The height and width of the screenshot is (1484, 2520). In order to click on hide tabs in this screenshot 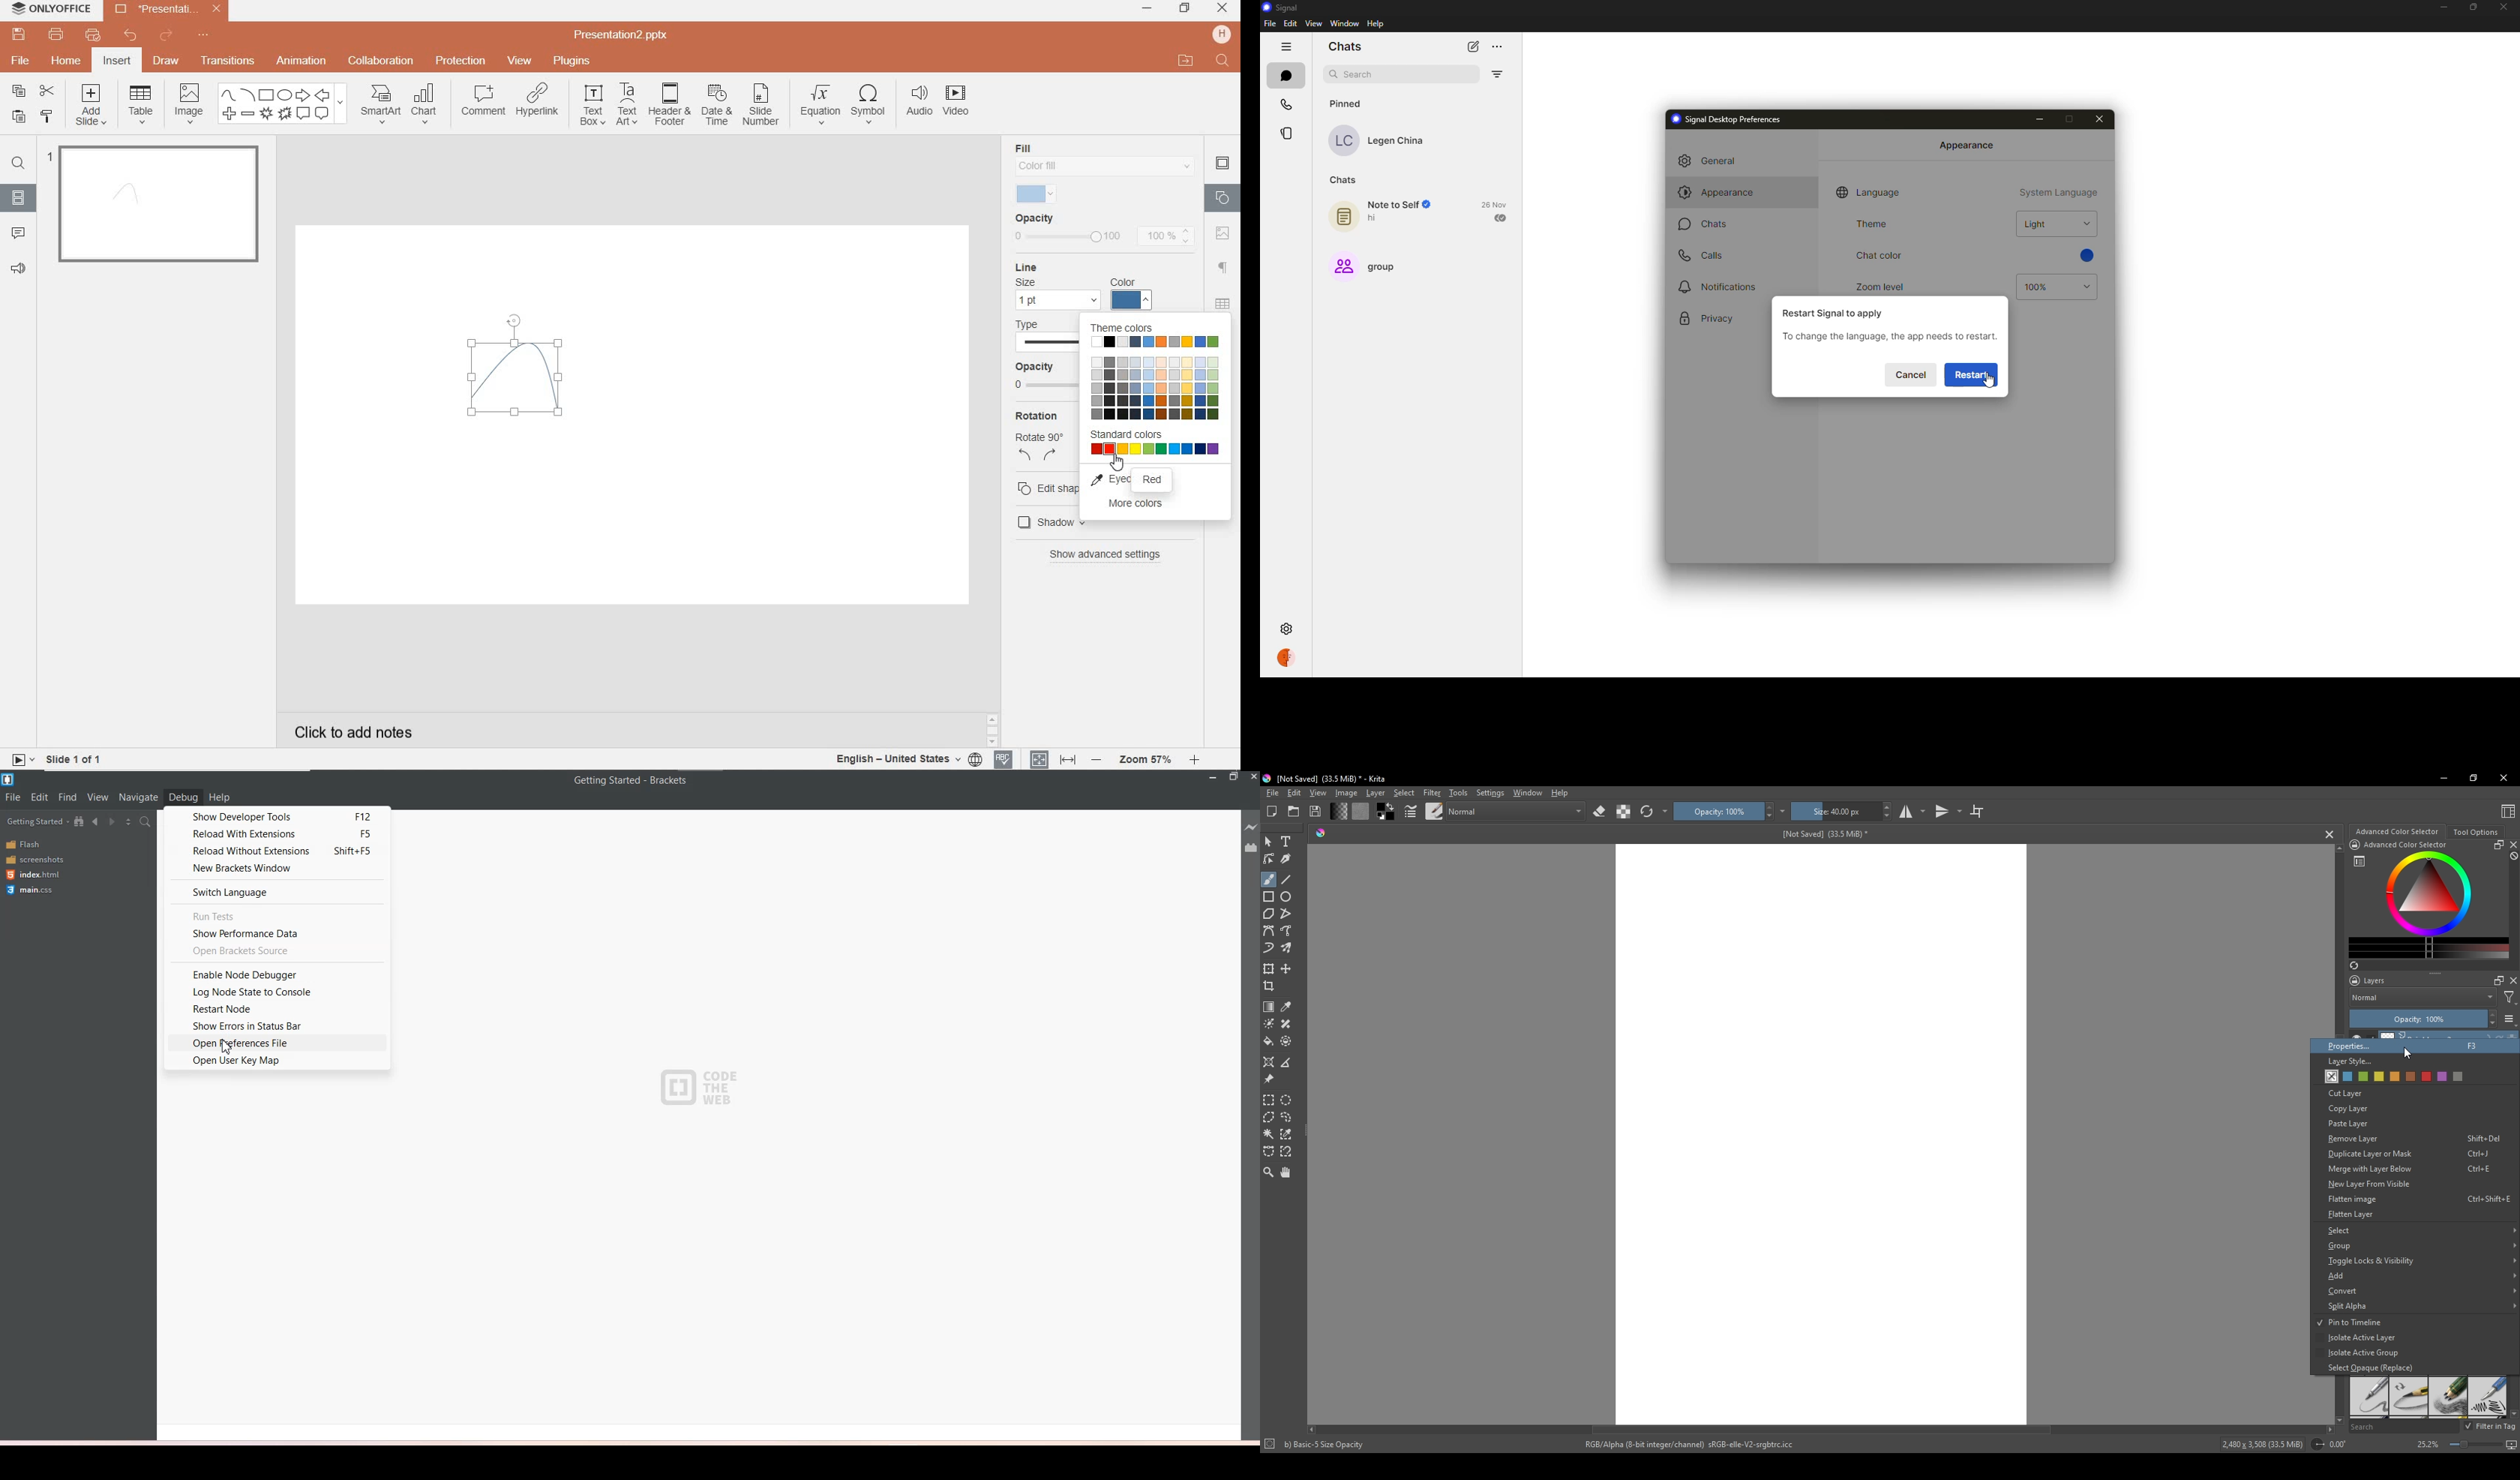, I will do `click(1286, 46)`.